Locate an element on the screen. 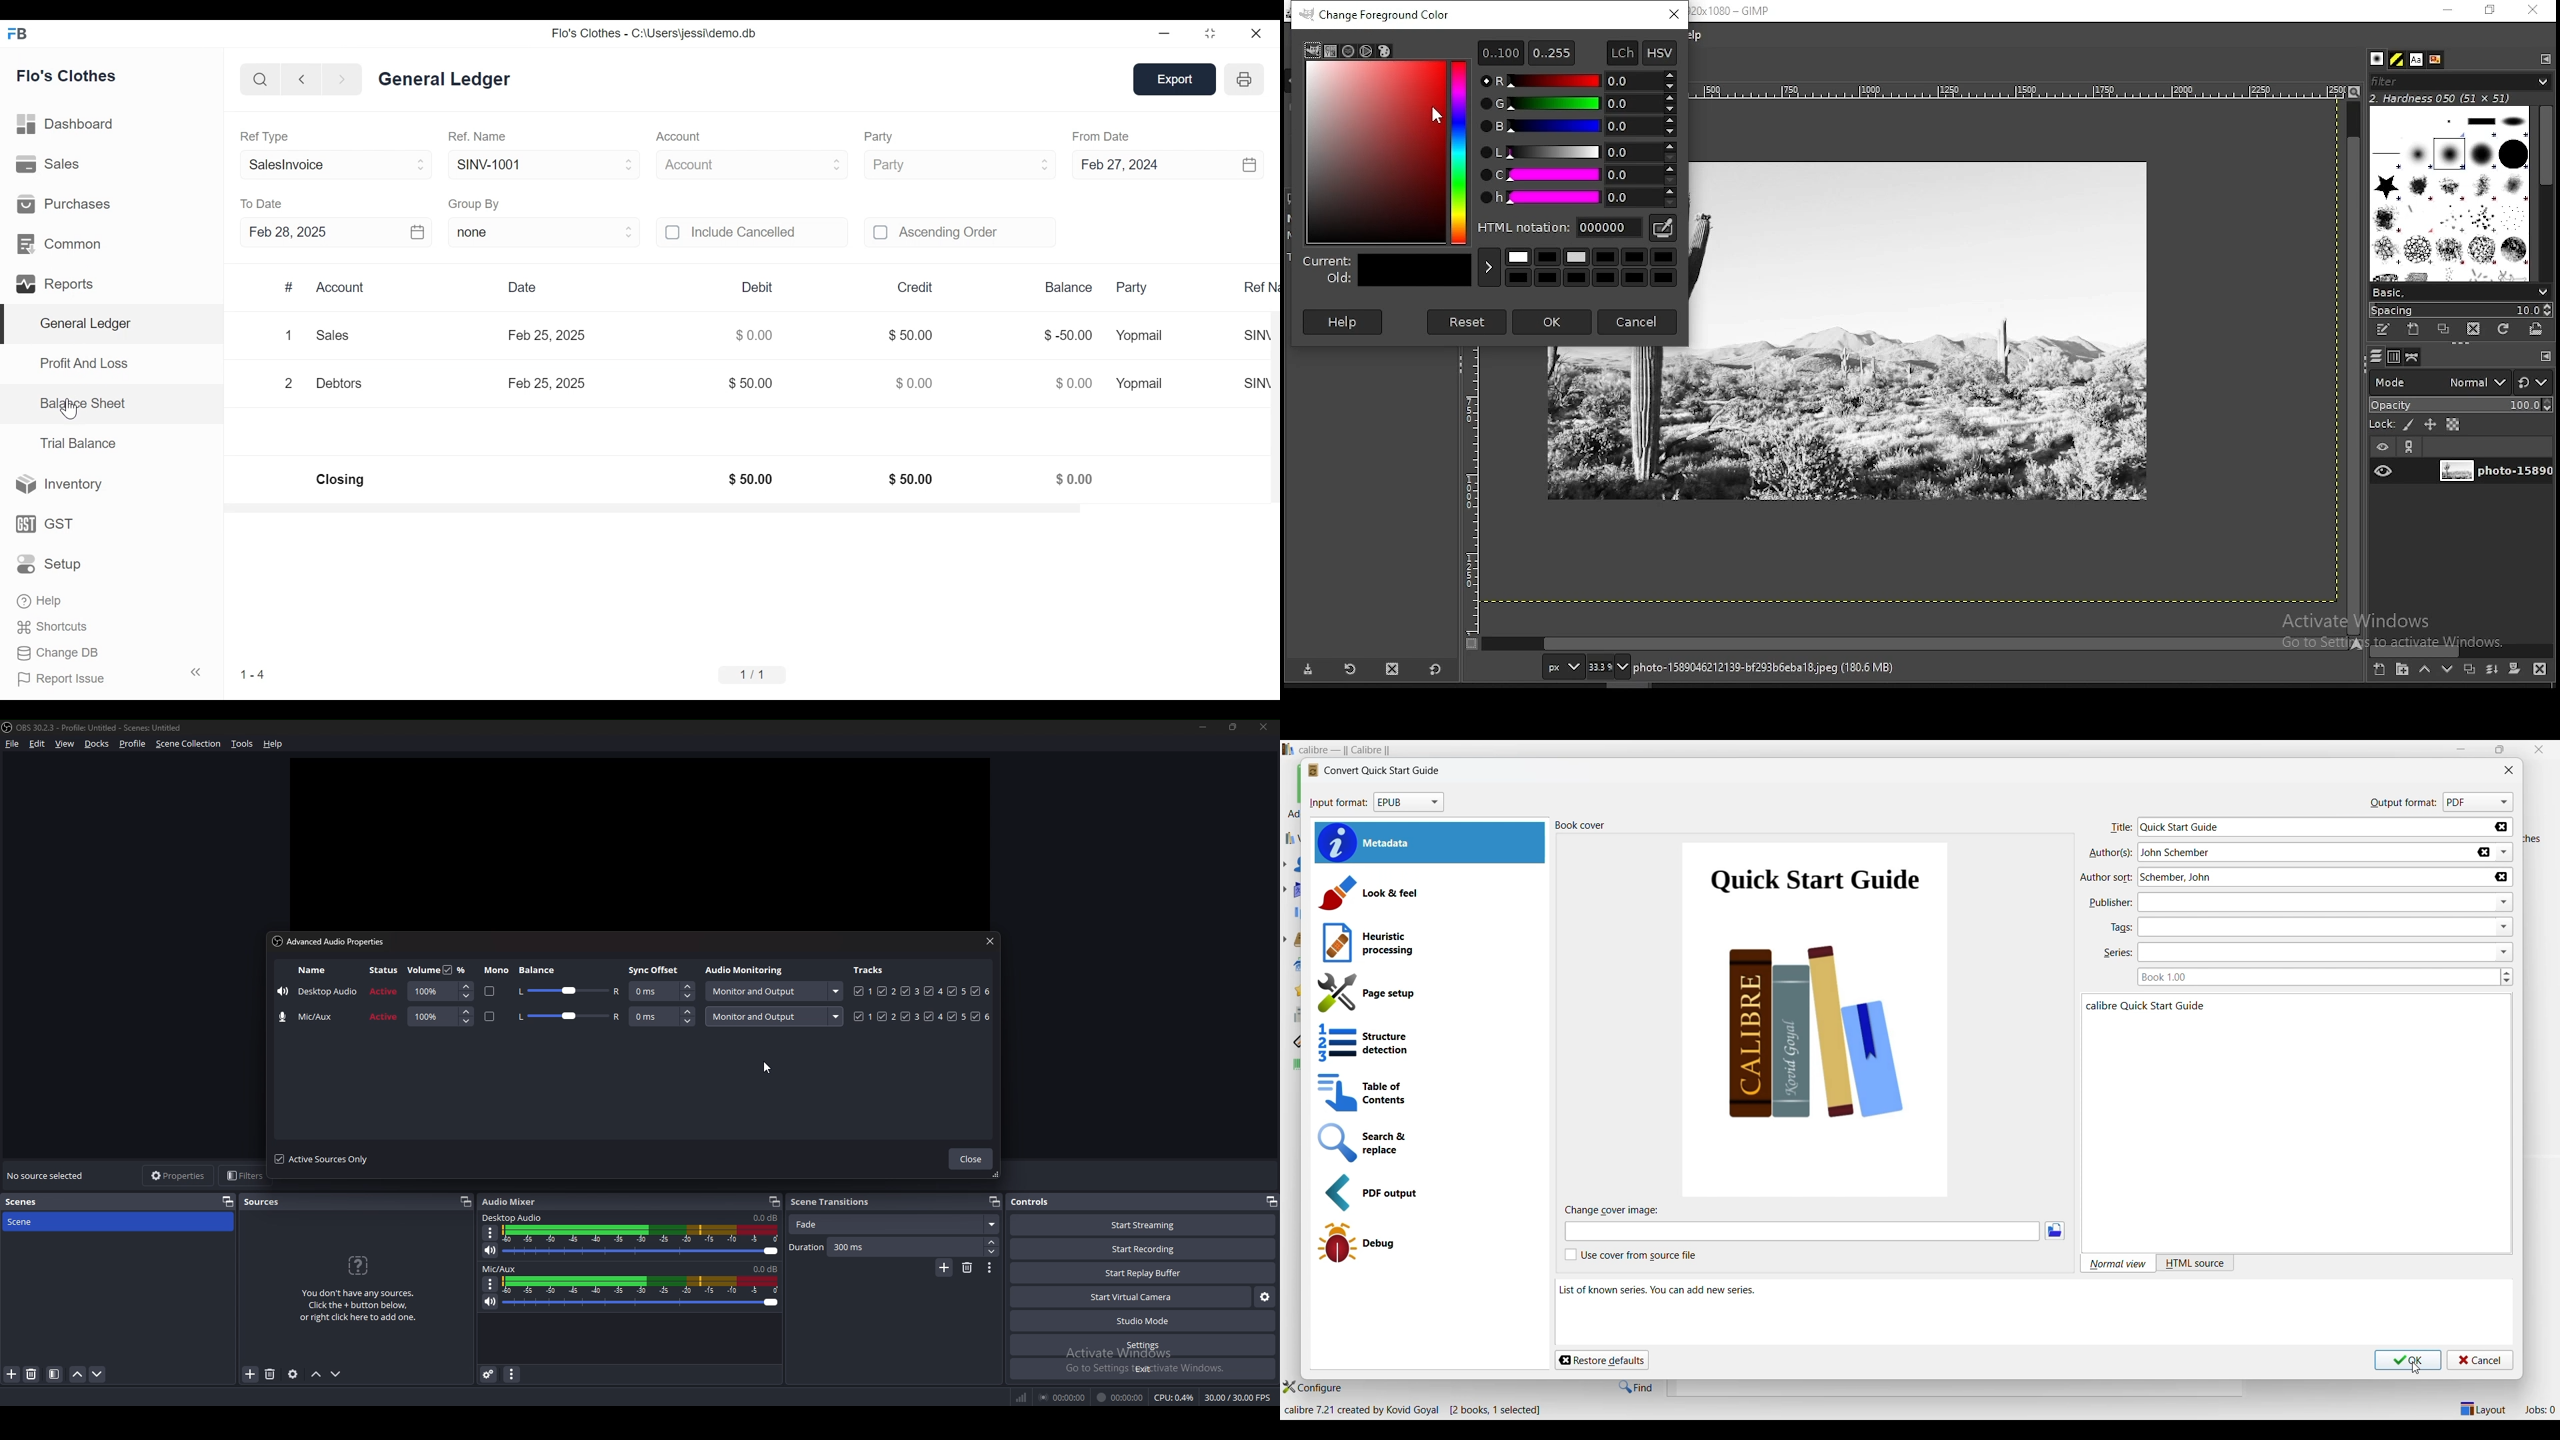  Save inputs is located at coordinates (2408, 1361).